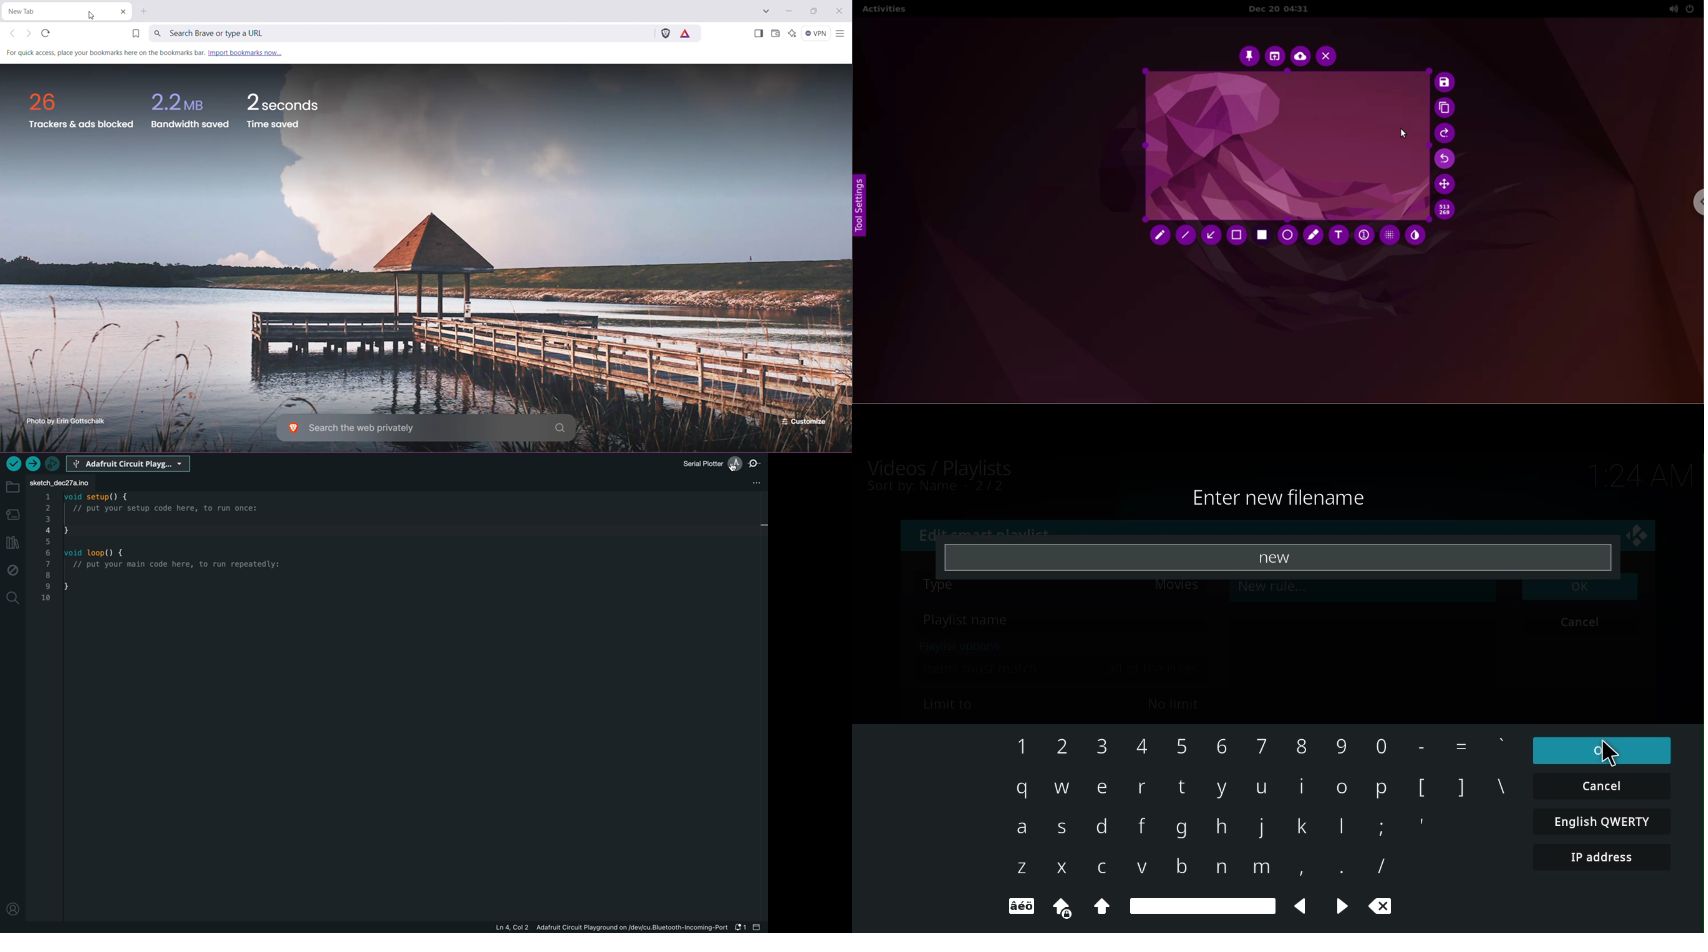 Image resolution: width=1708 pixels, height=952 pixels. What do you see at coordinates (1460, 746) in the screenshot?
I see `=` at bounding box center [1460, 746].